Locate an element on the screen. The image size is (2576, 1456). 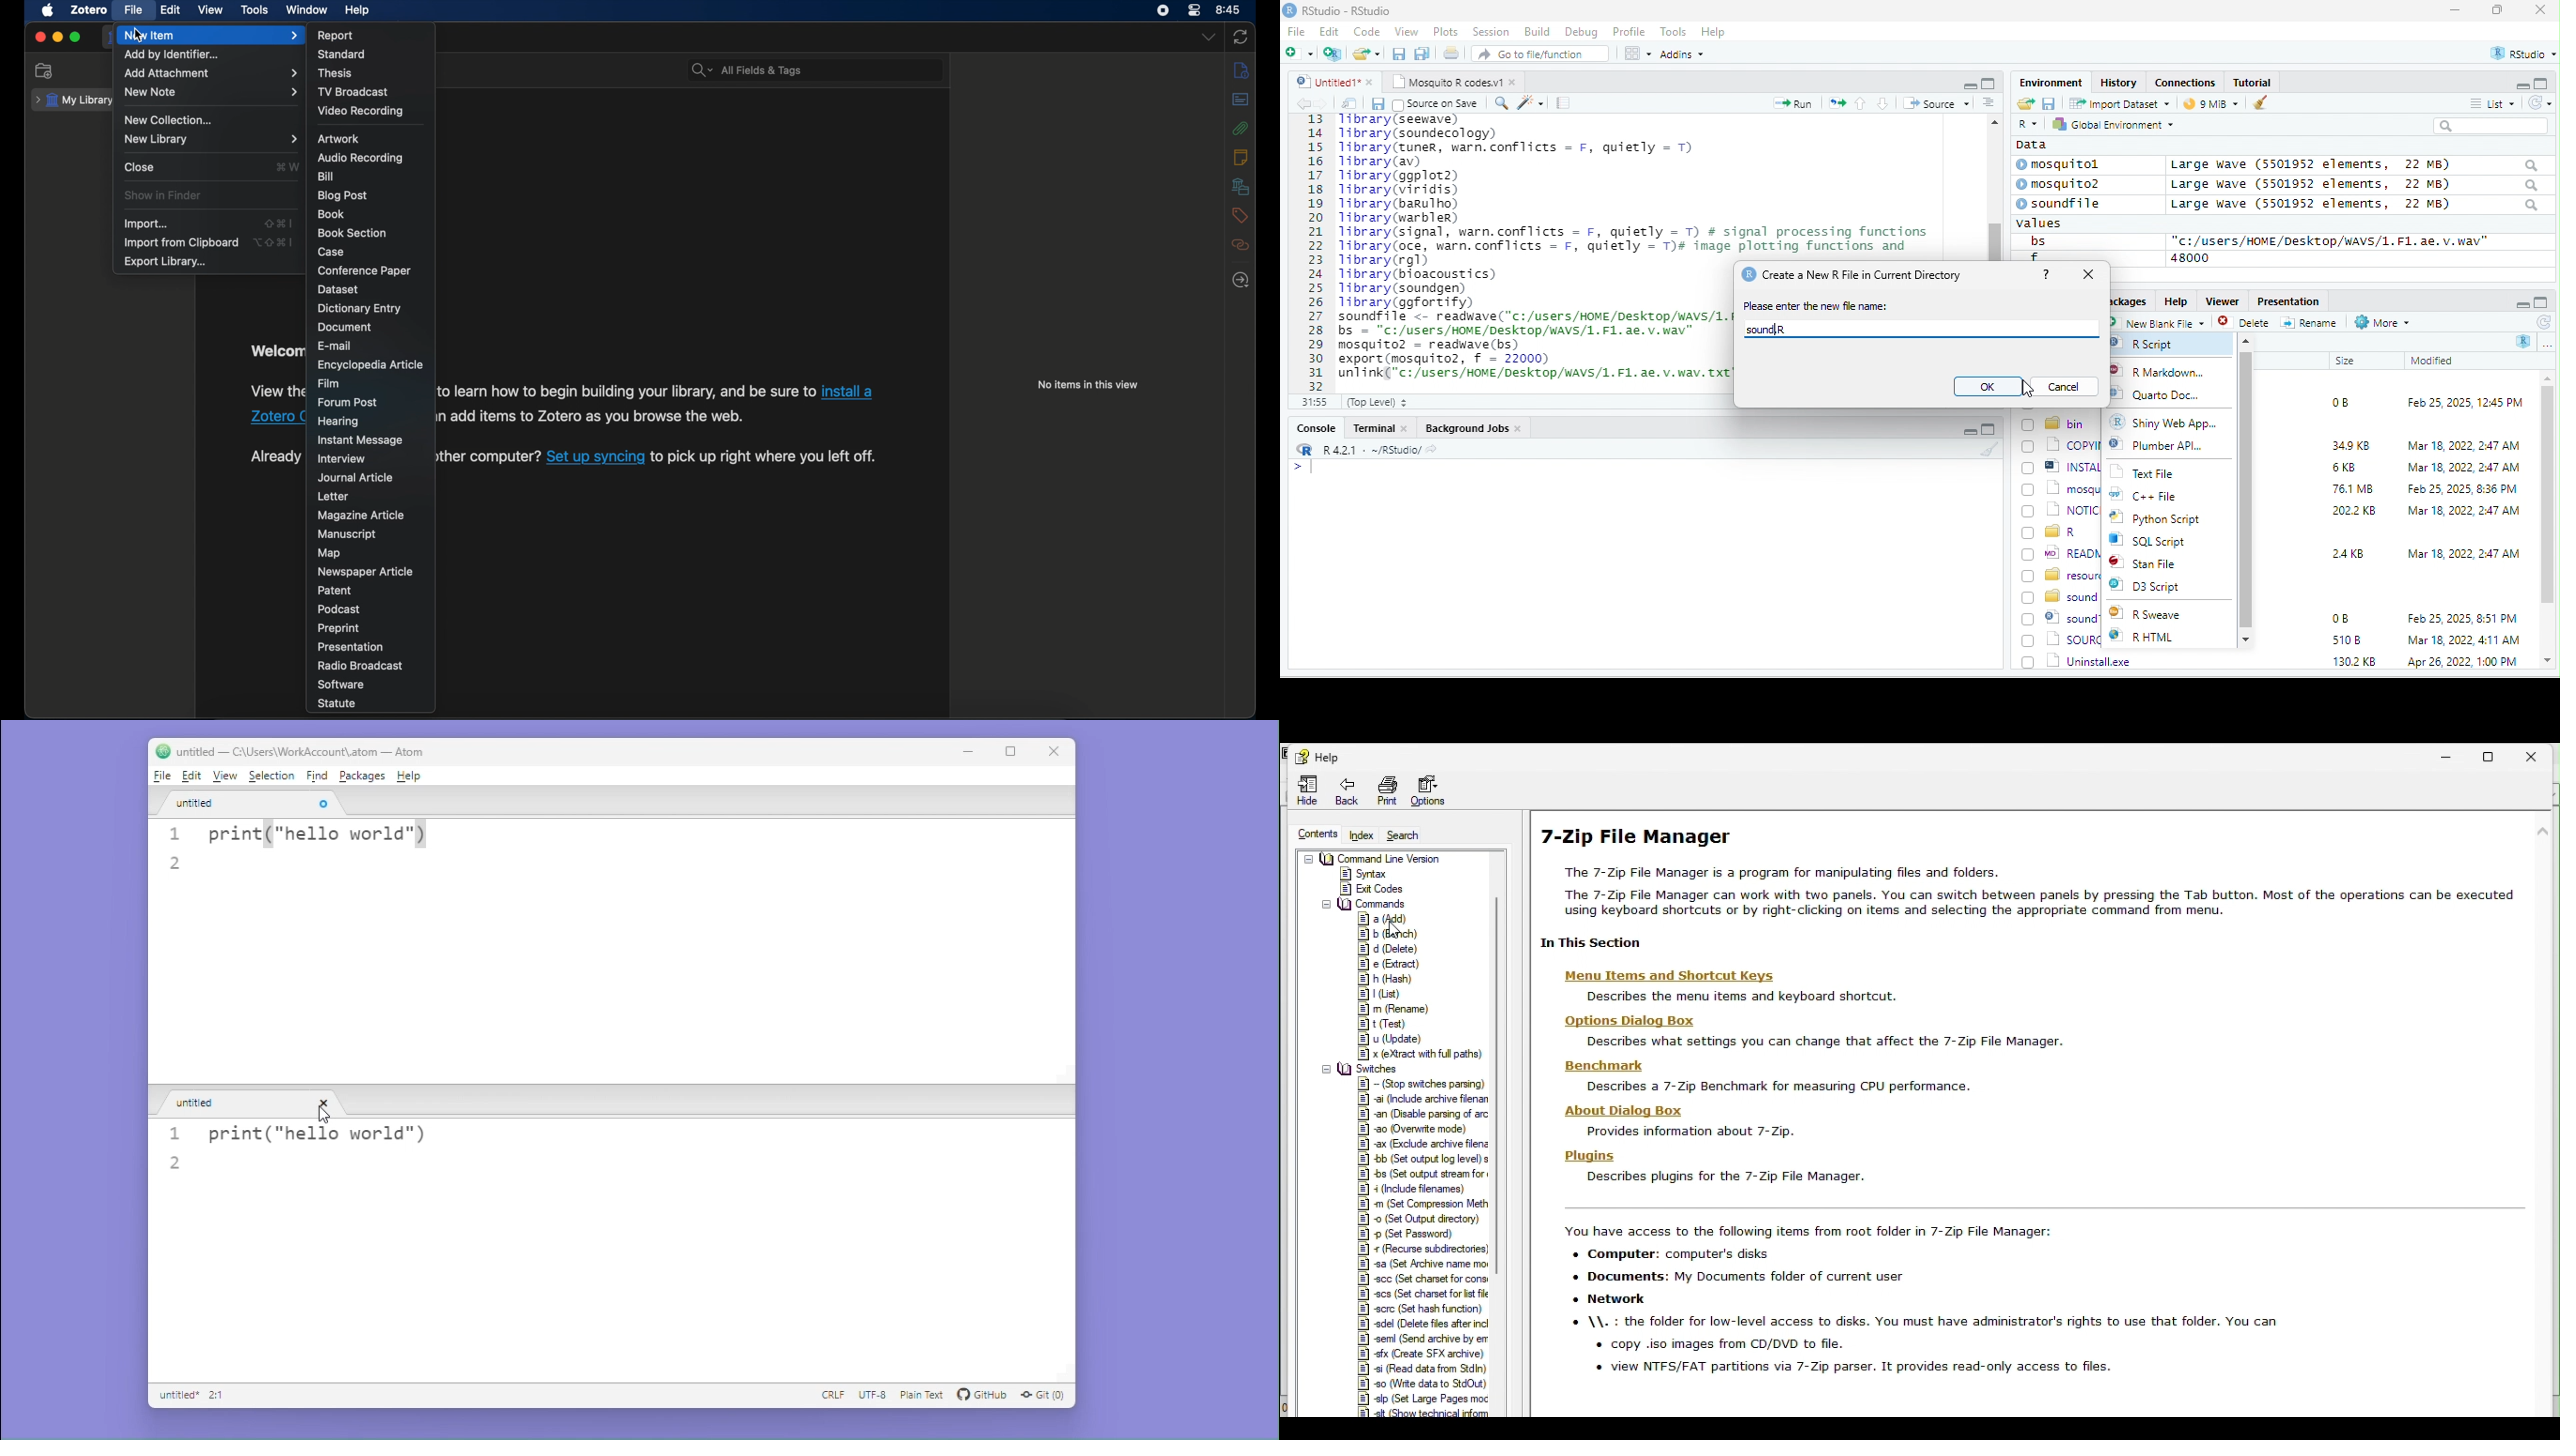
maximize is located at coordinates (2501, 11).